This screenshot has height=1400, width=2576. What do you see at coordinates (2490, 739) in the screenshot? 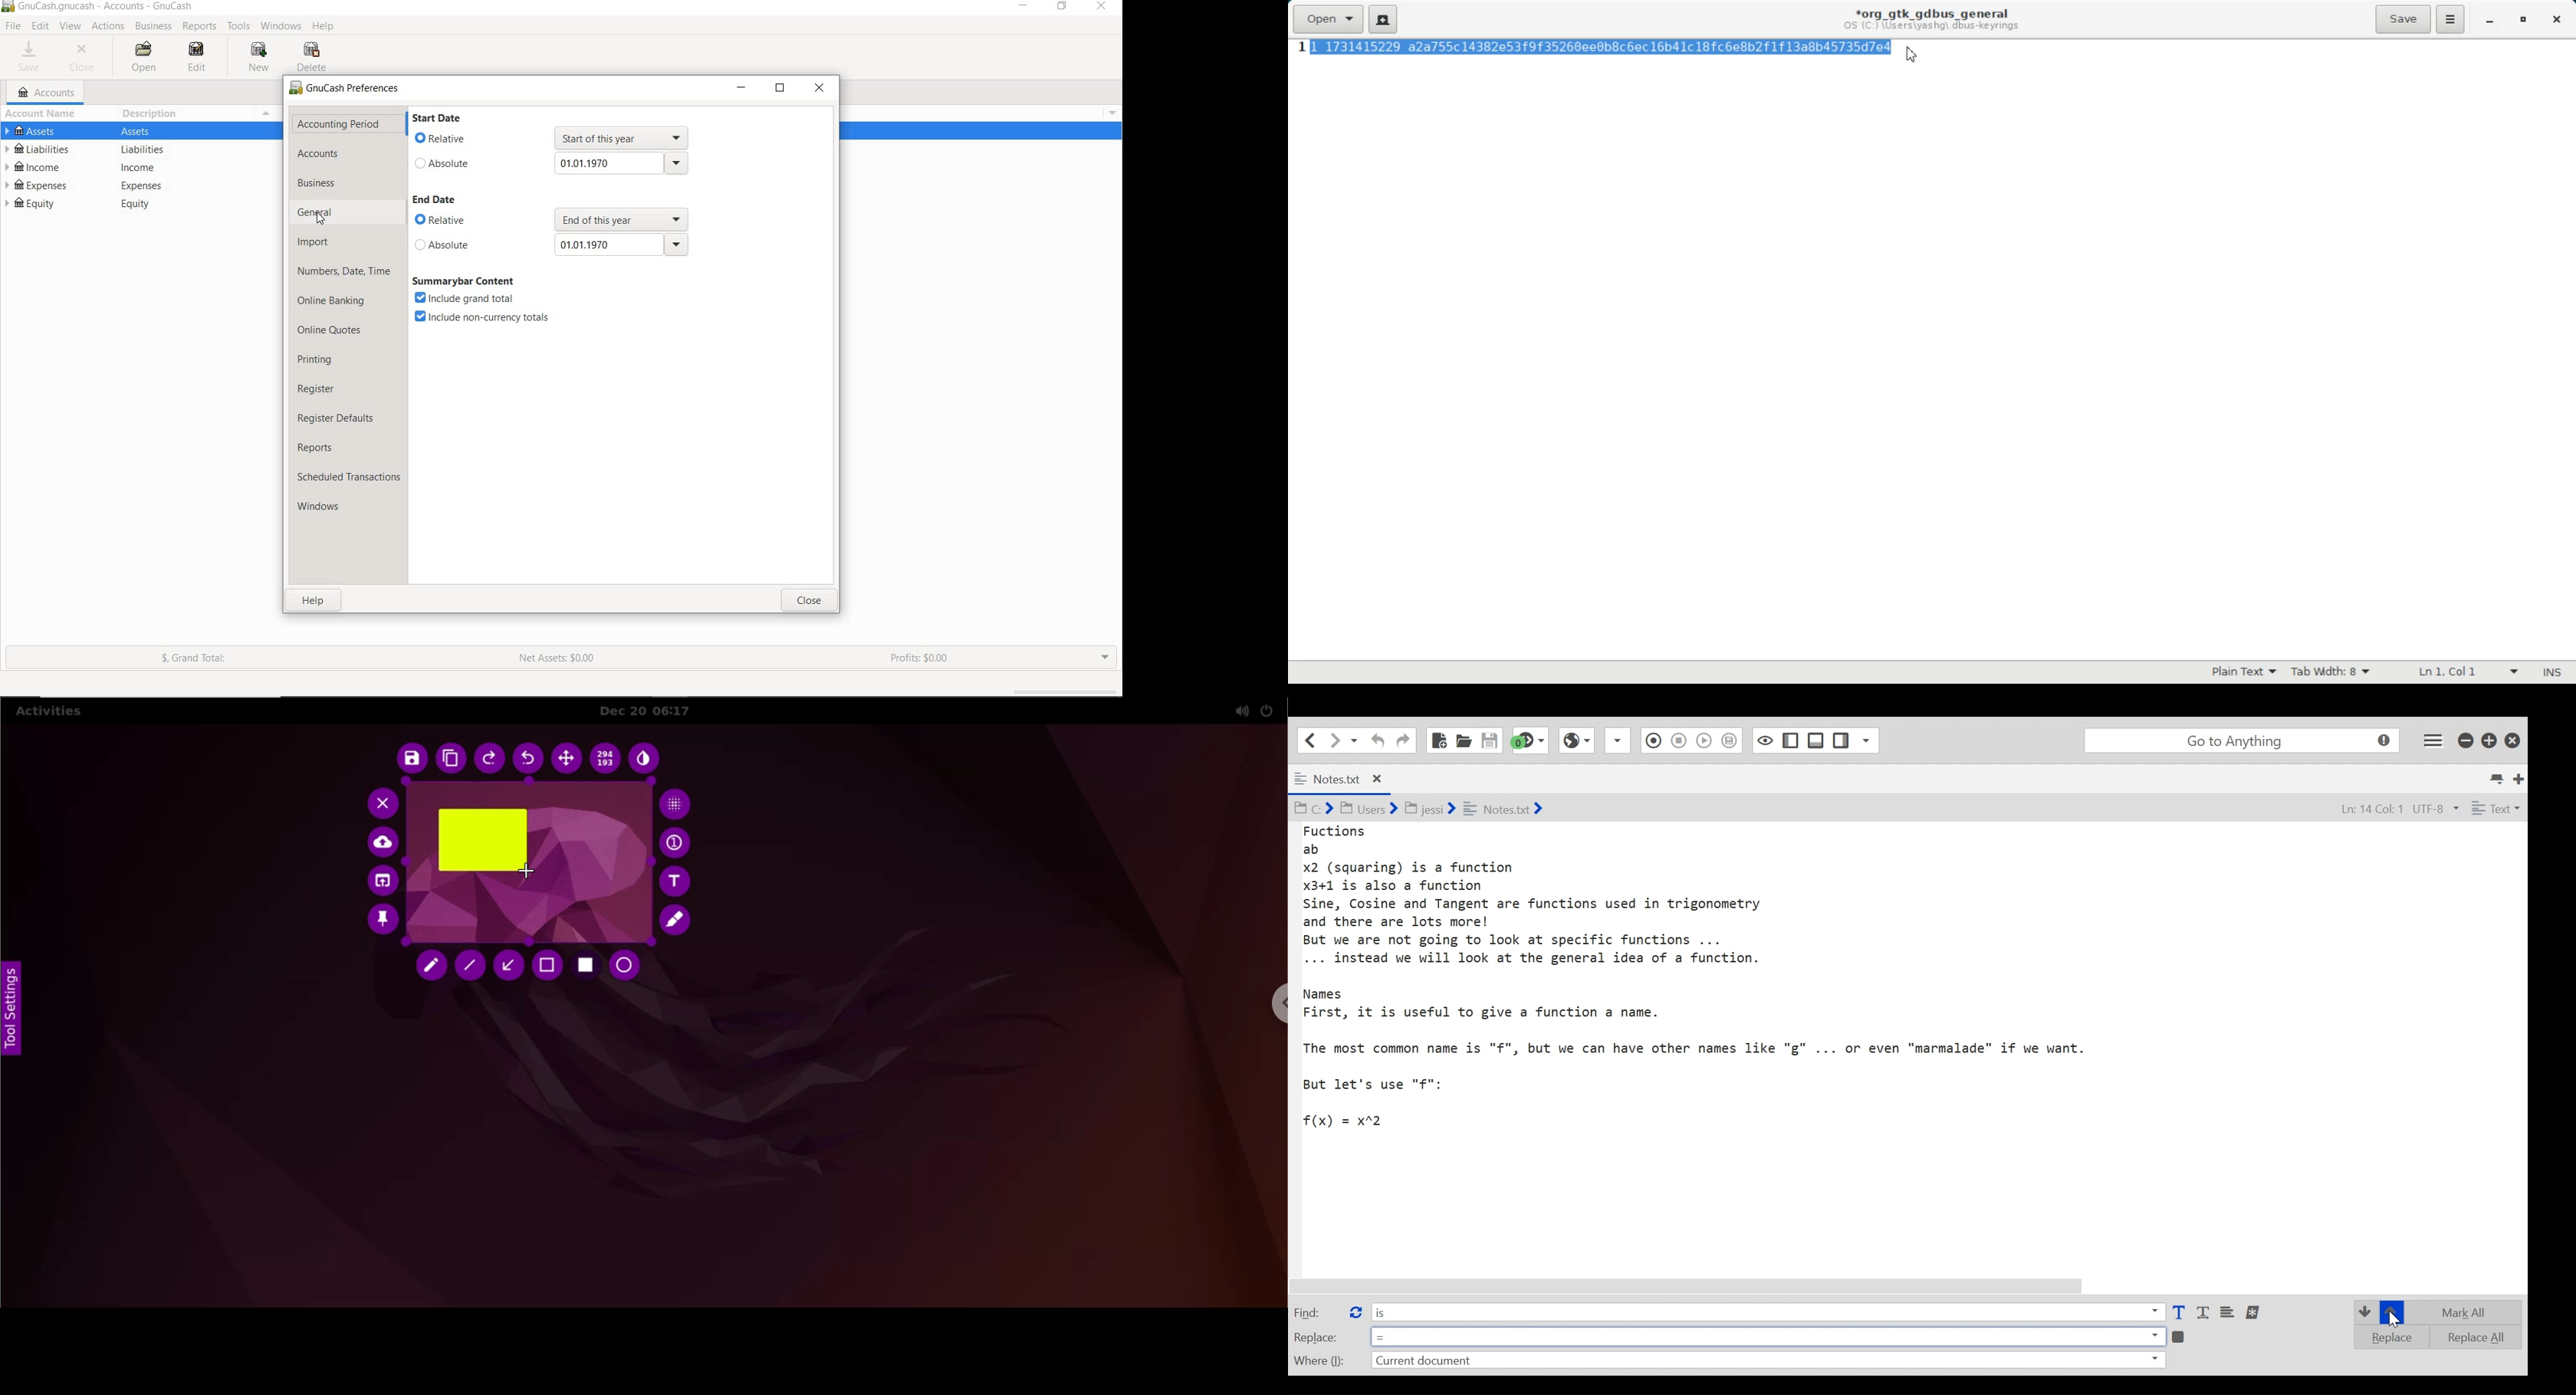
I see `Restore` at bounding box center [2490, 739].